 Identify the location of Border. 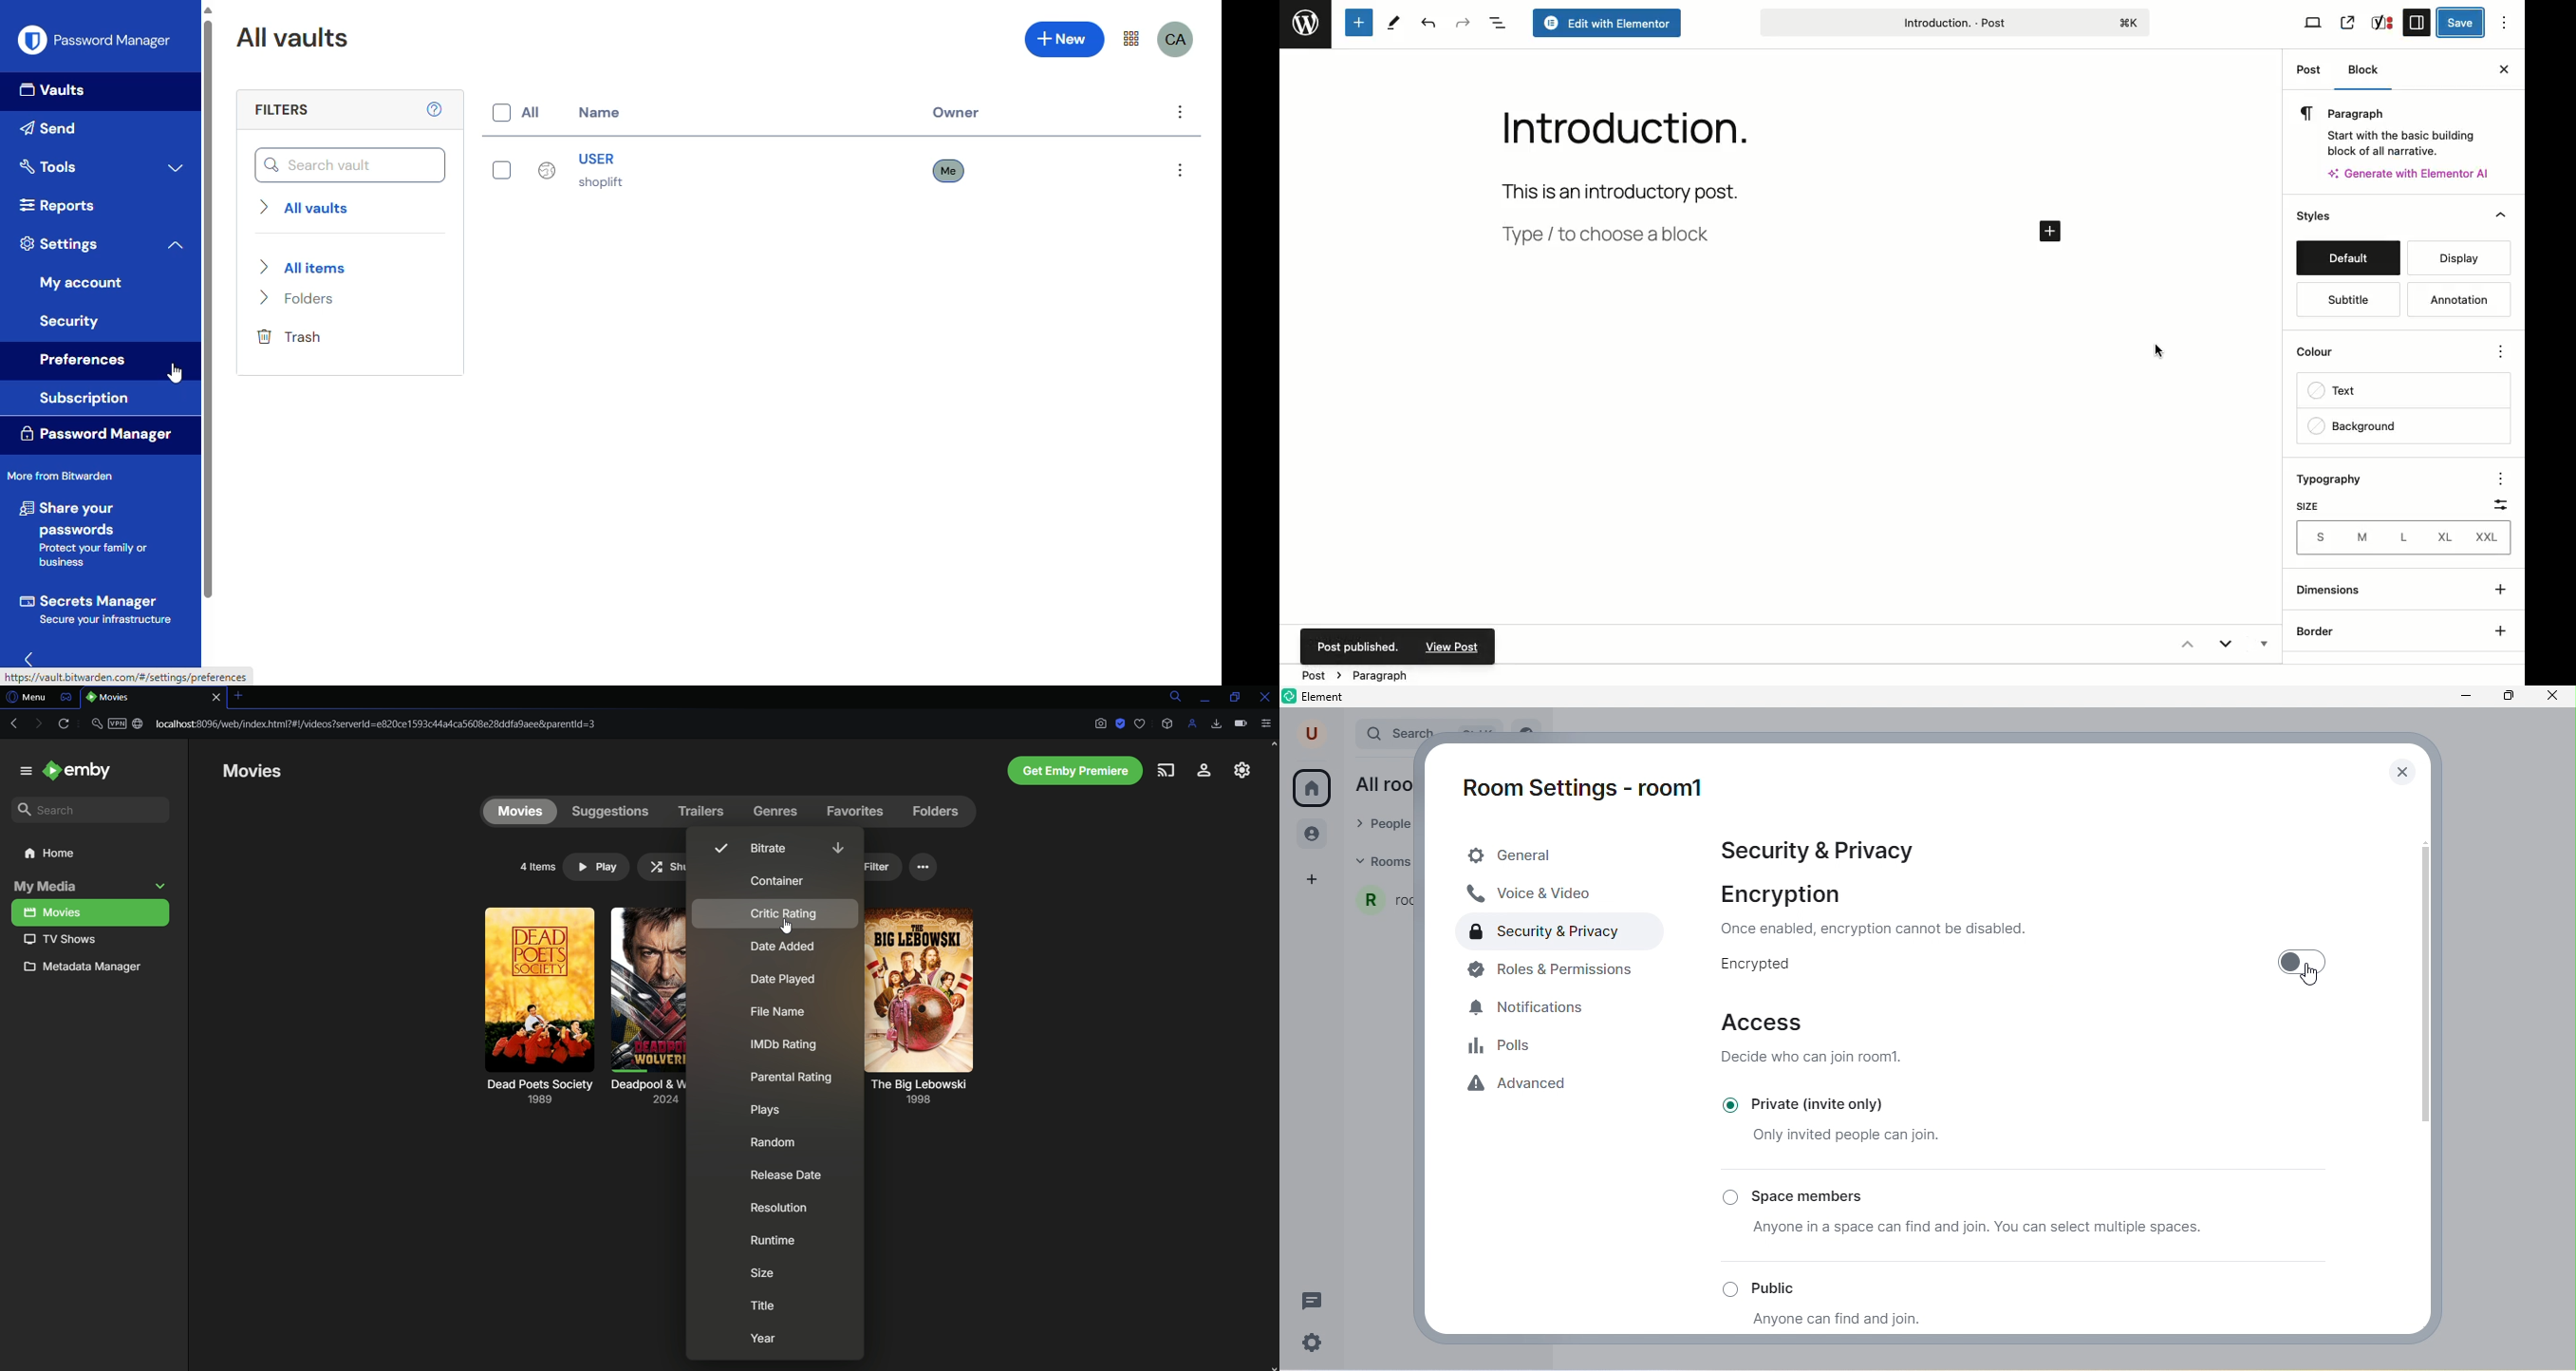
(2319, 632).